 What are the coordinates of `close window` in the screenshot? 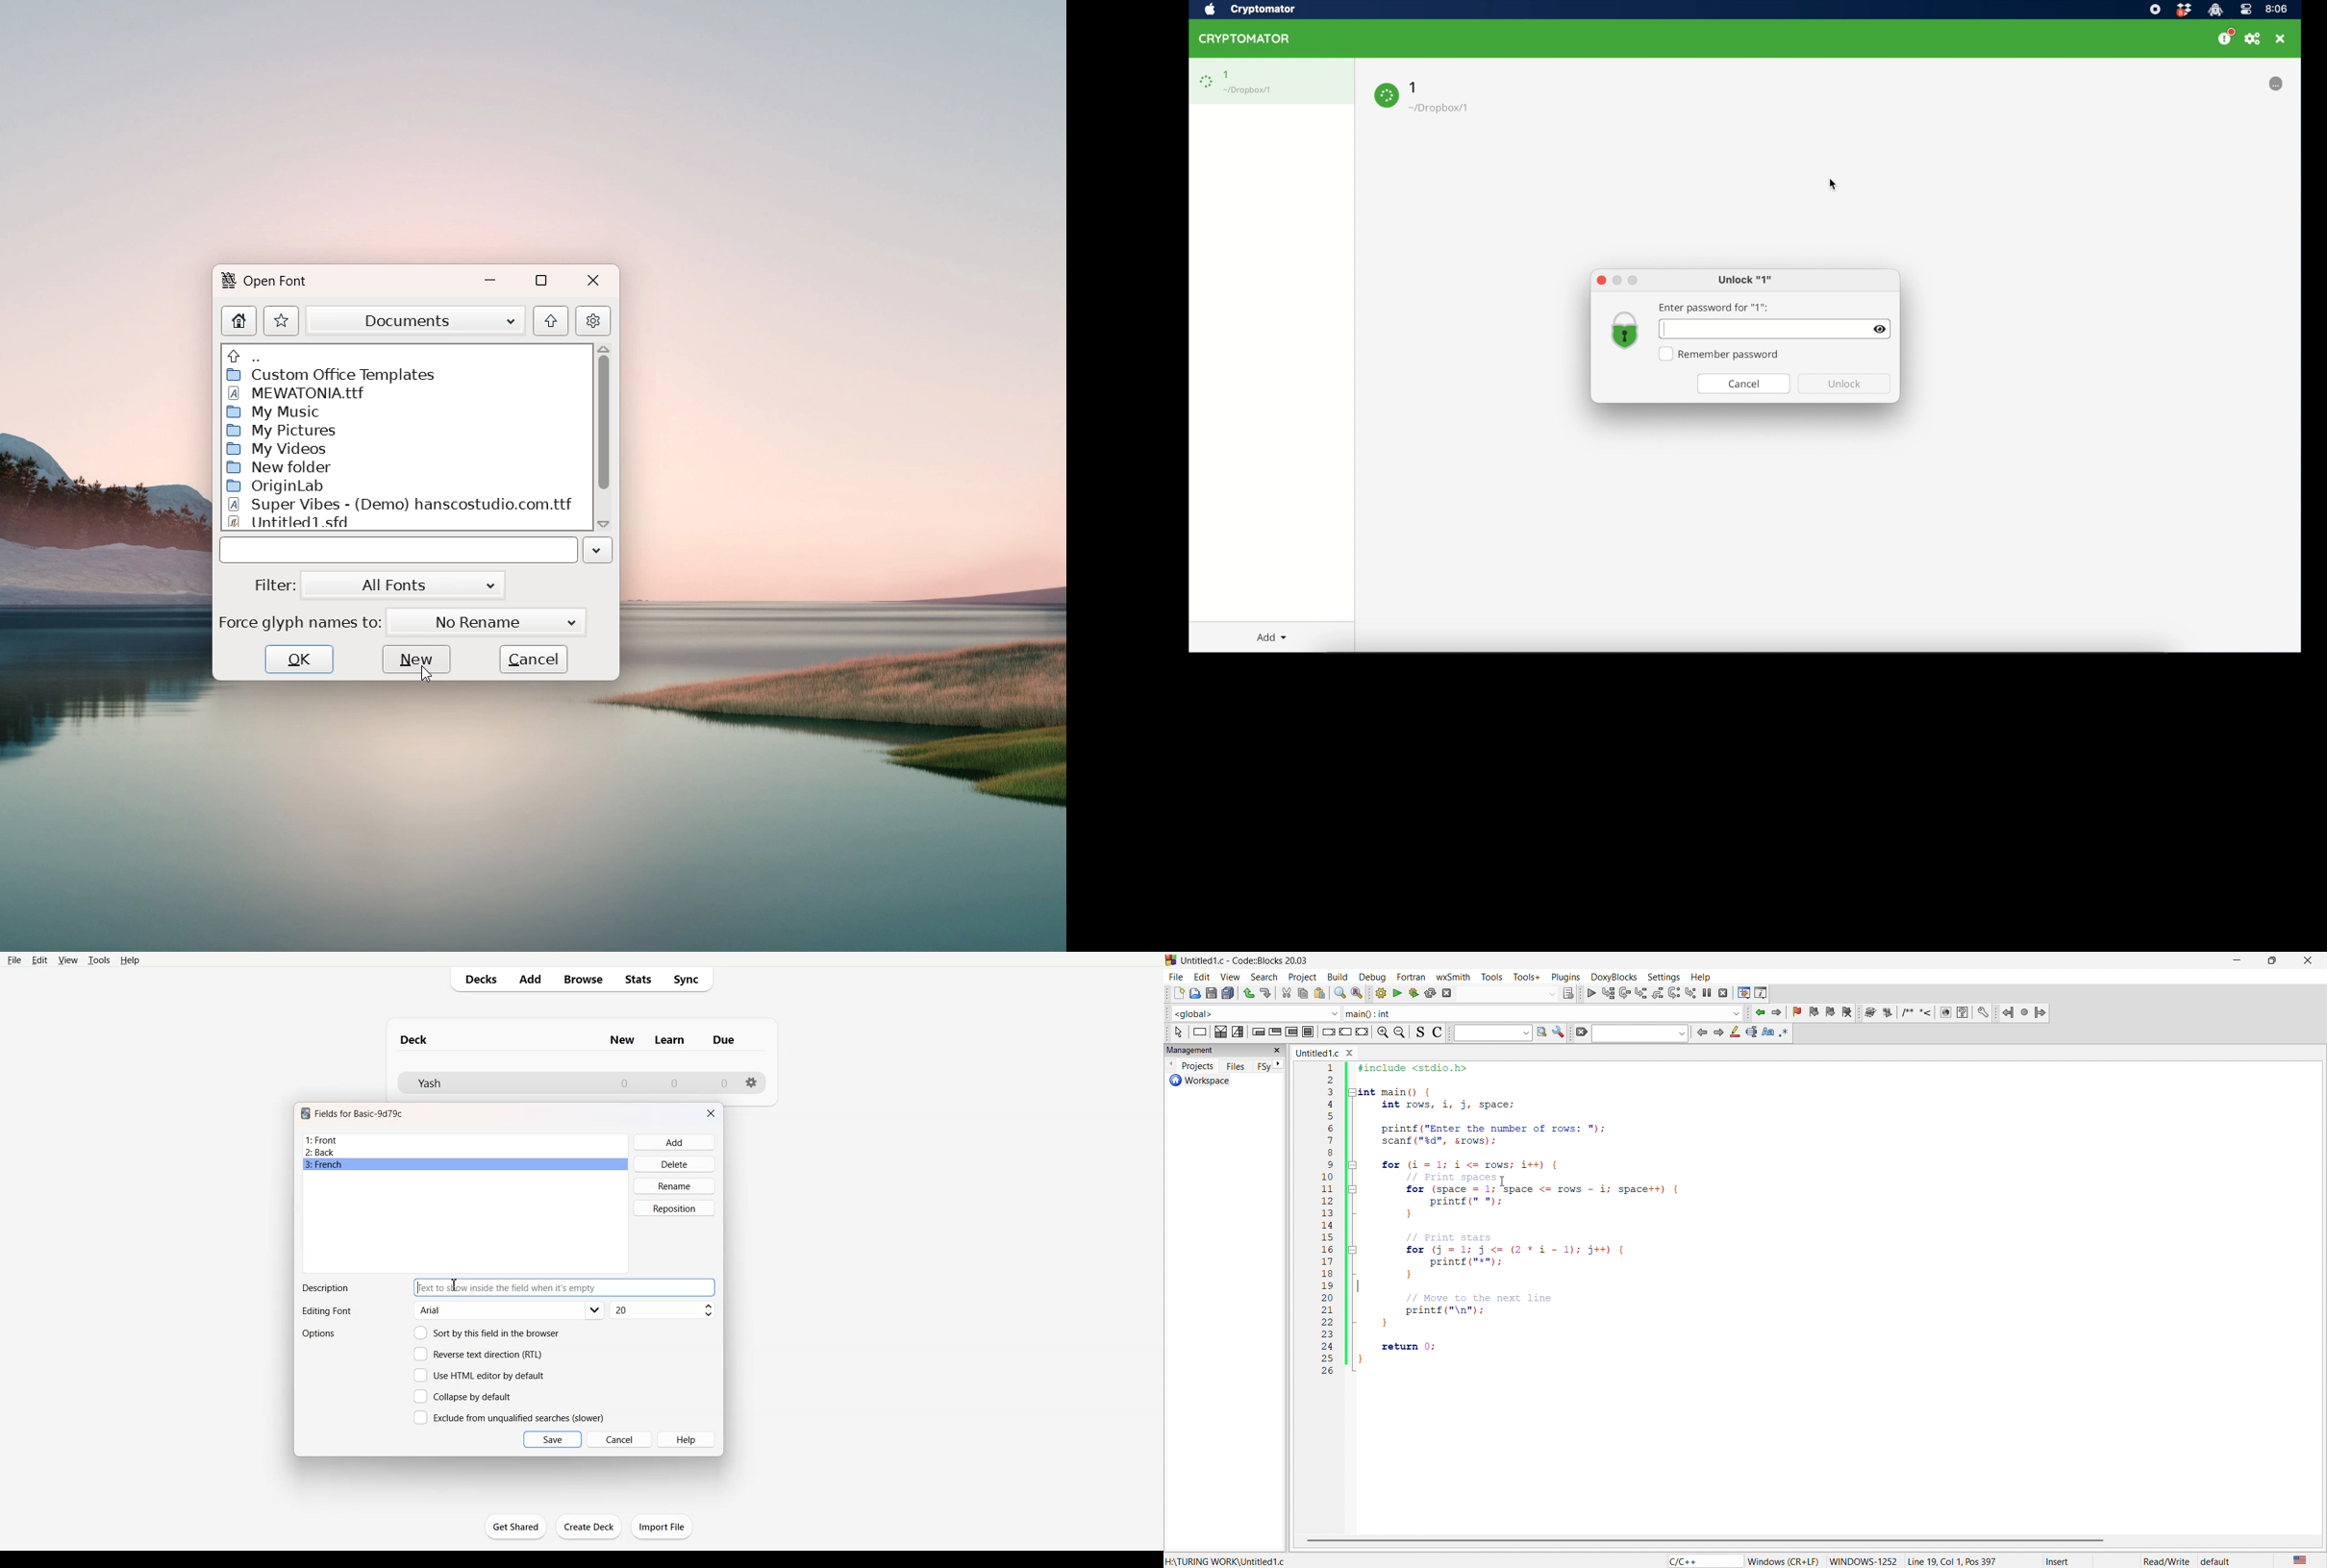 It's located at (1350, 1052).